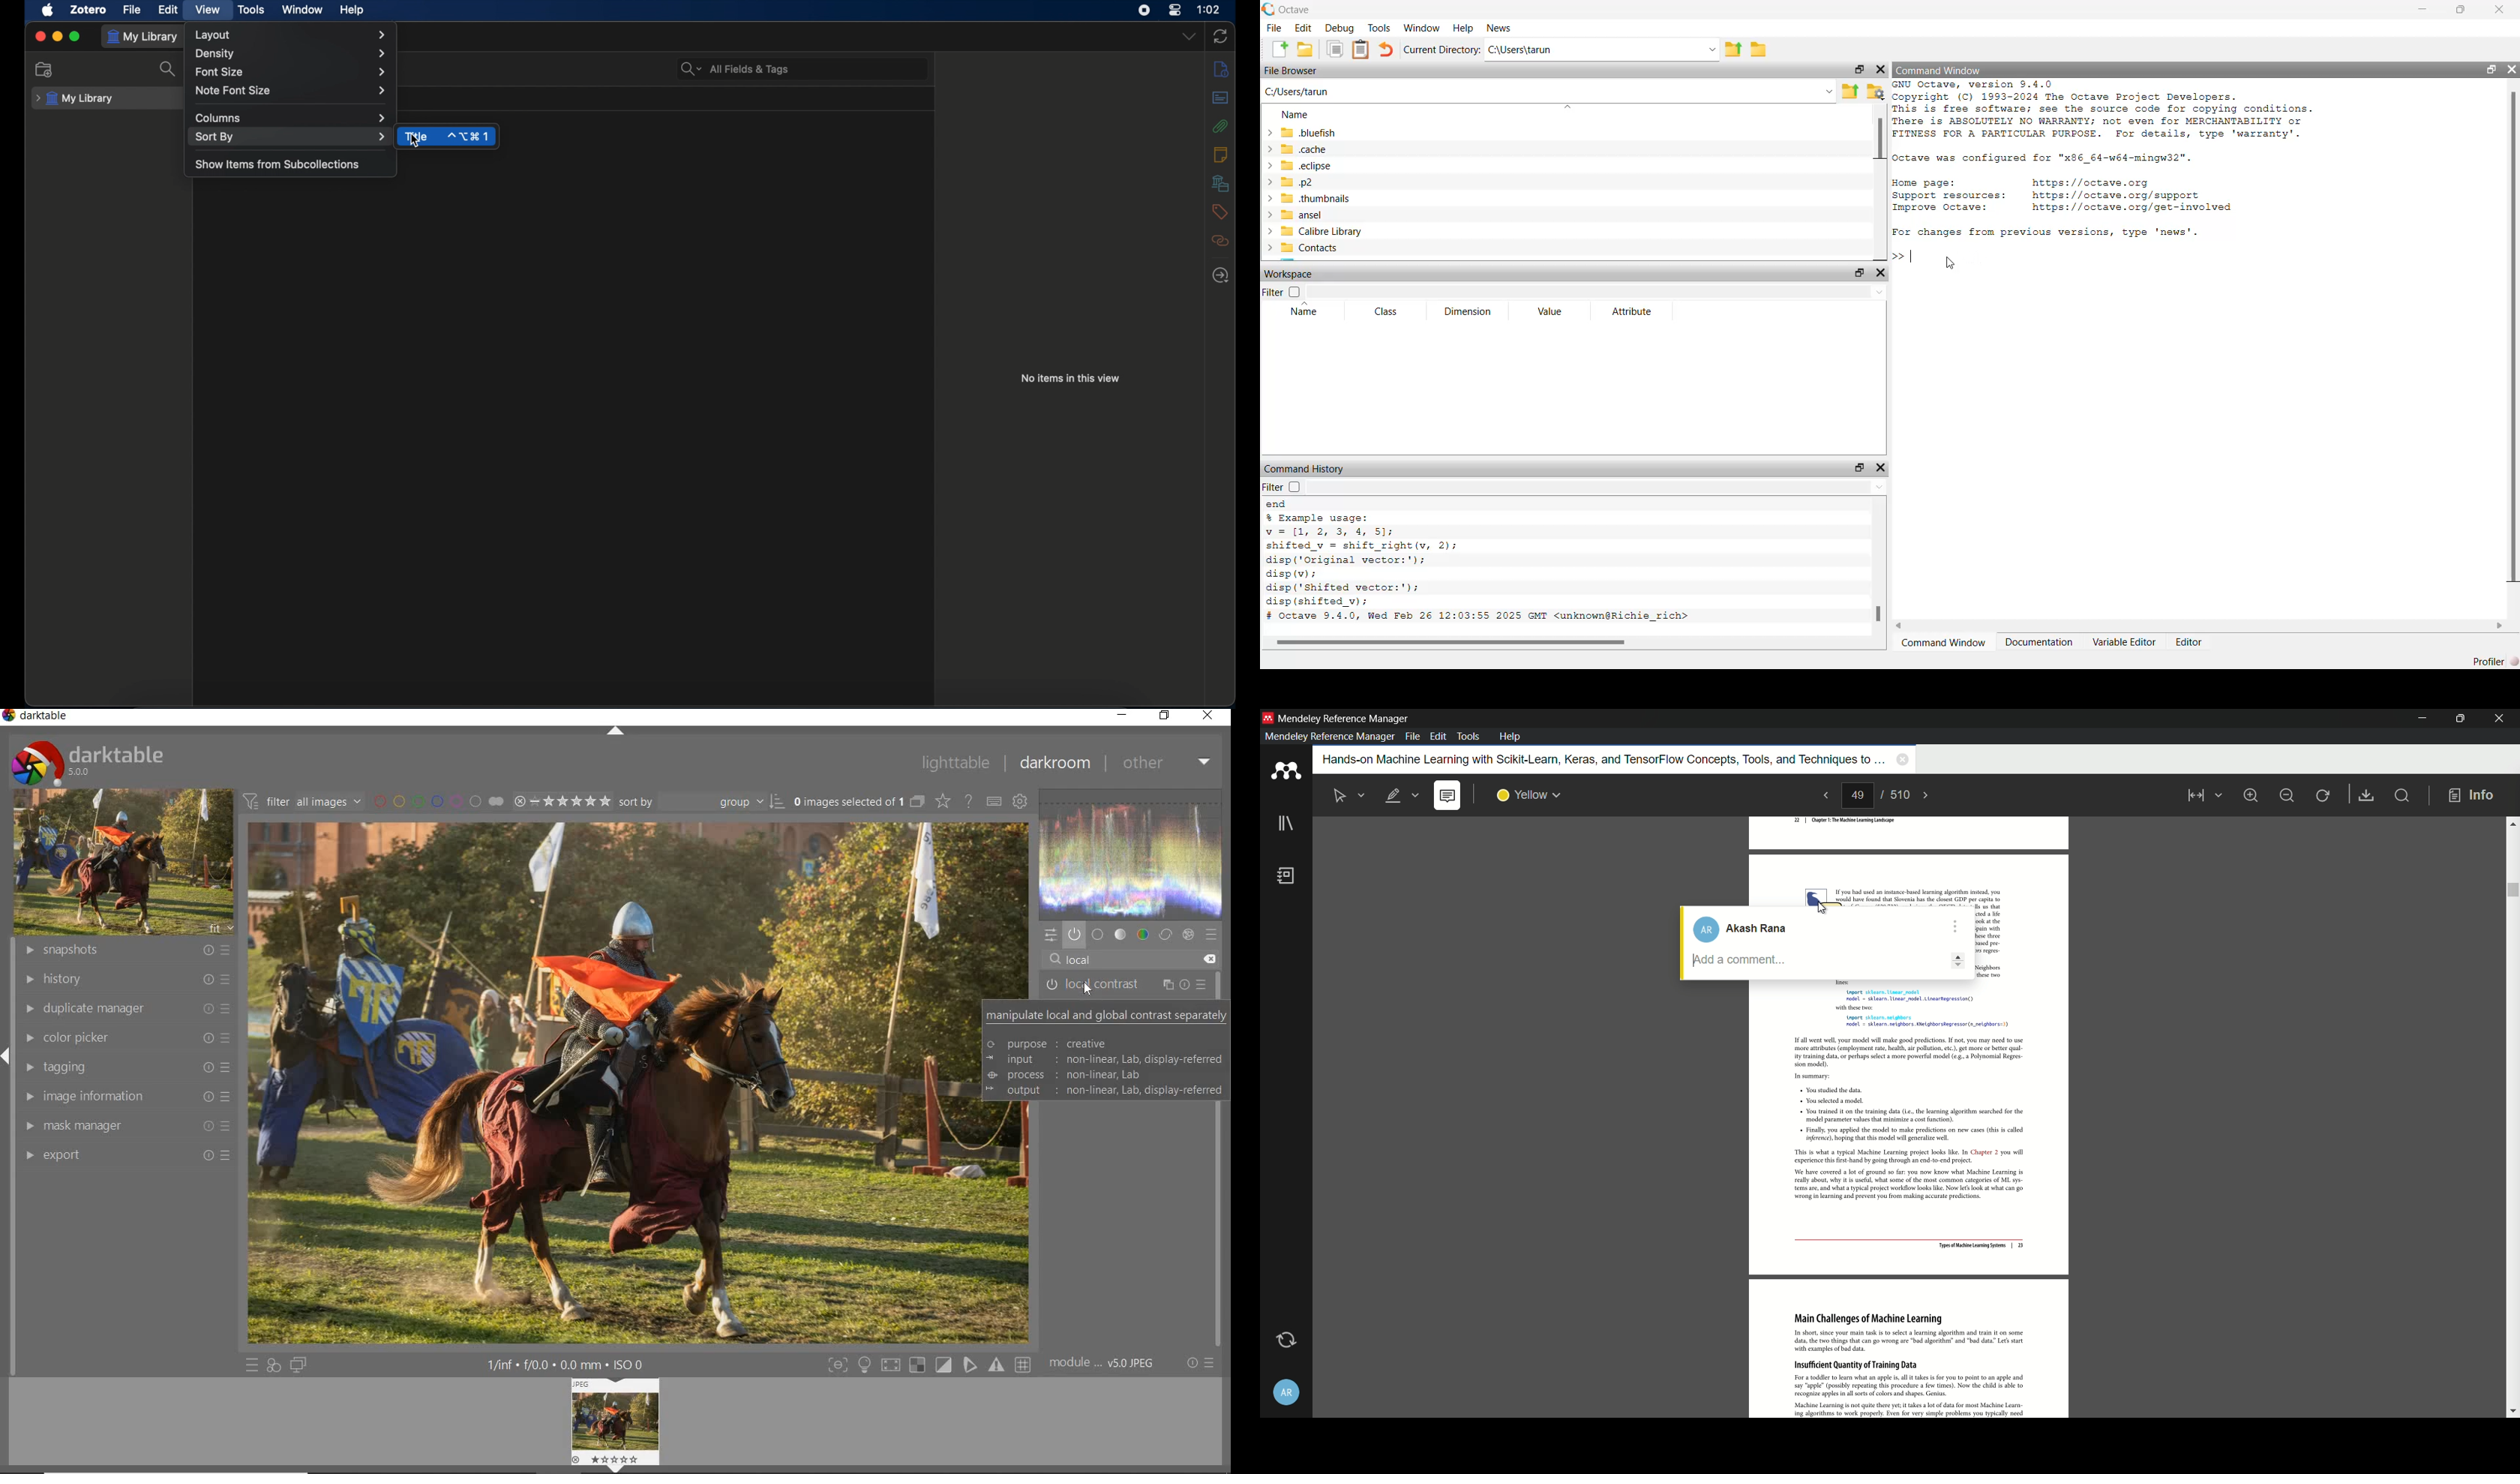 This screenshot has width=2520, height=1484. I want to click on help menu, so click(1511, 736).